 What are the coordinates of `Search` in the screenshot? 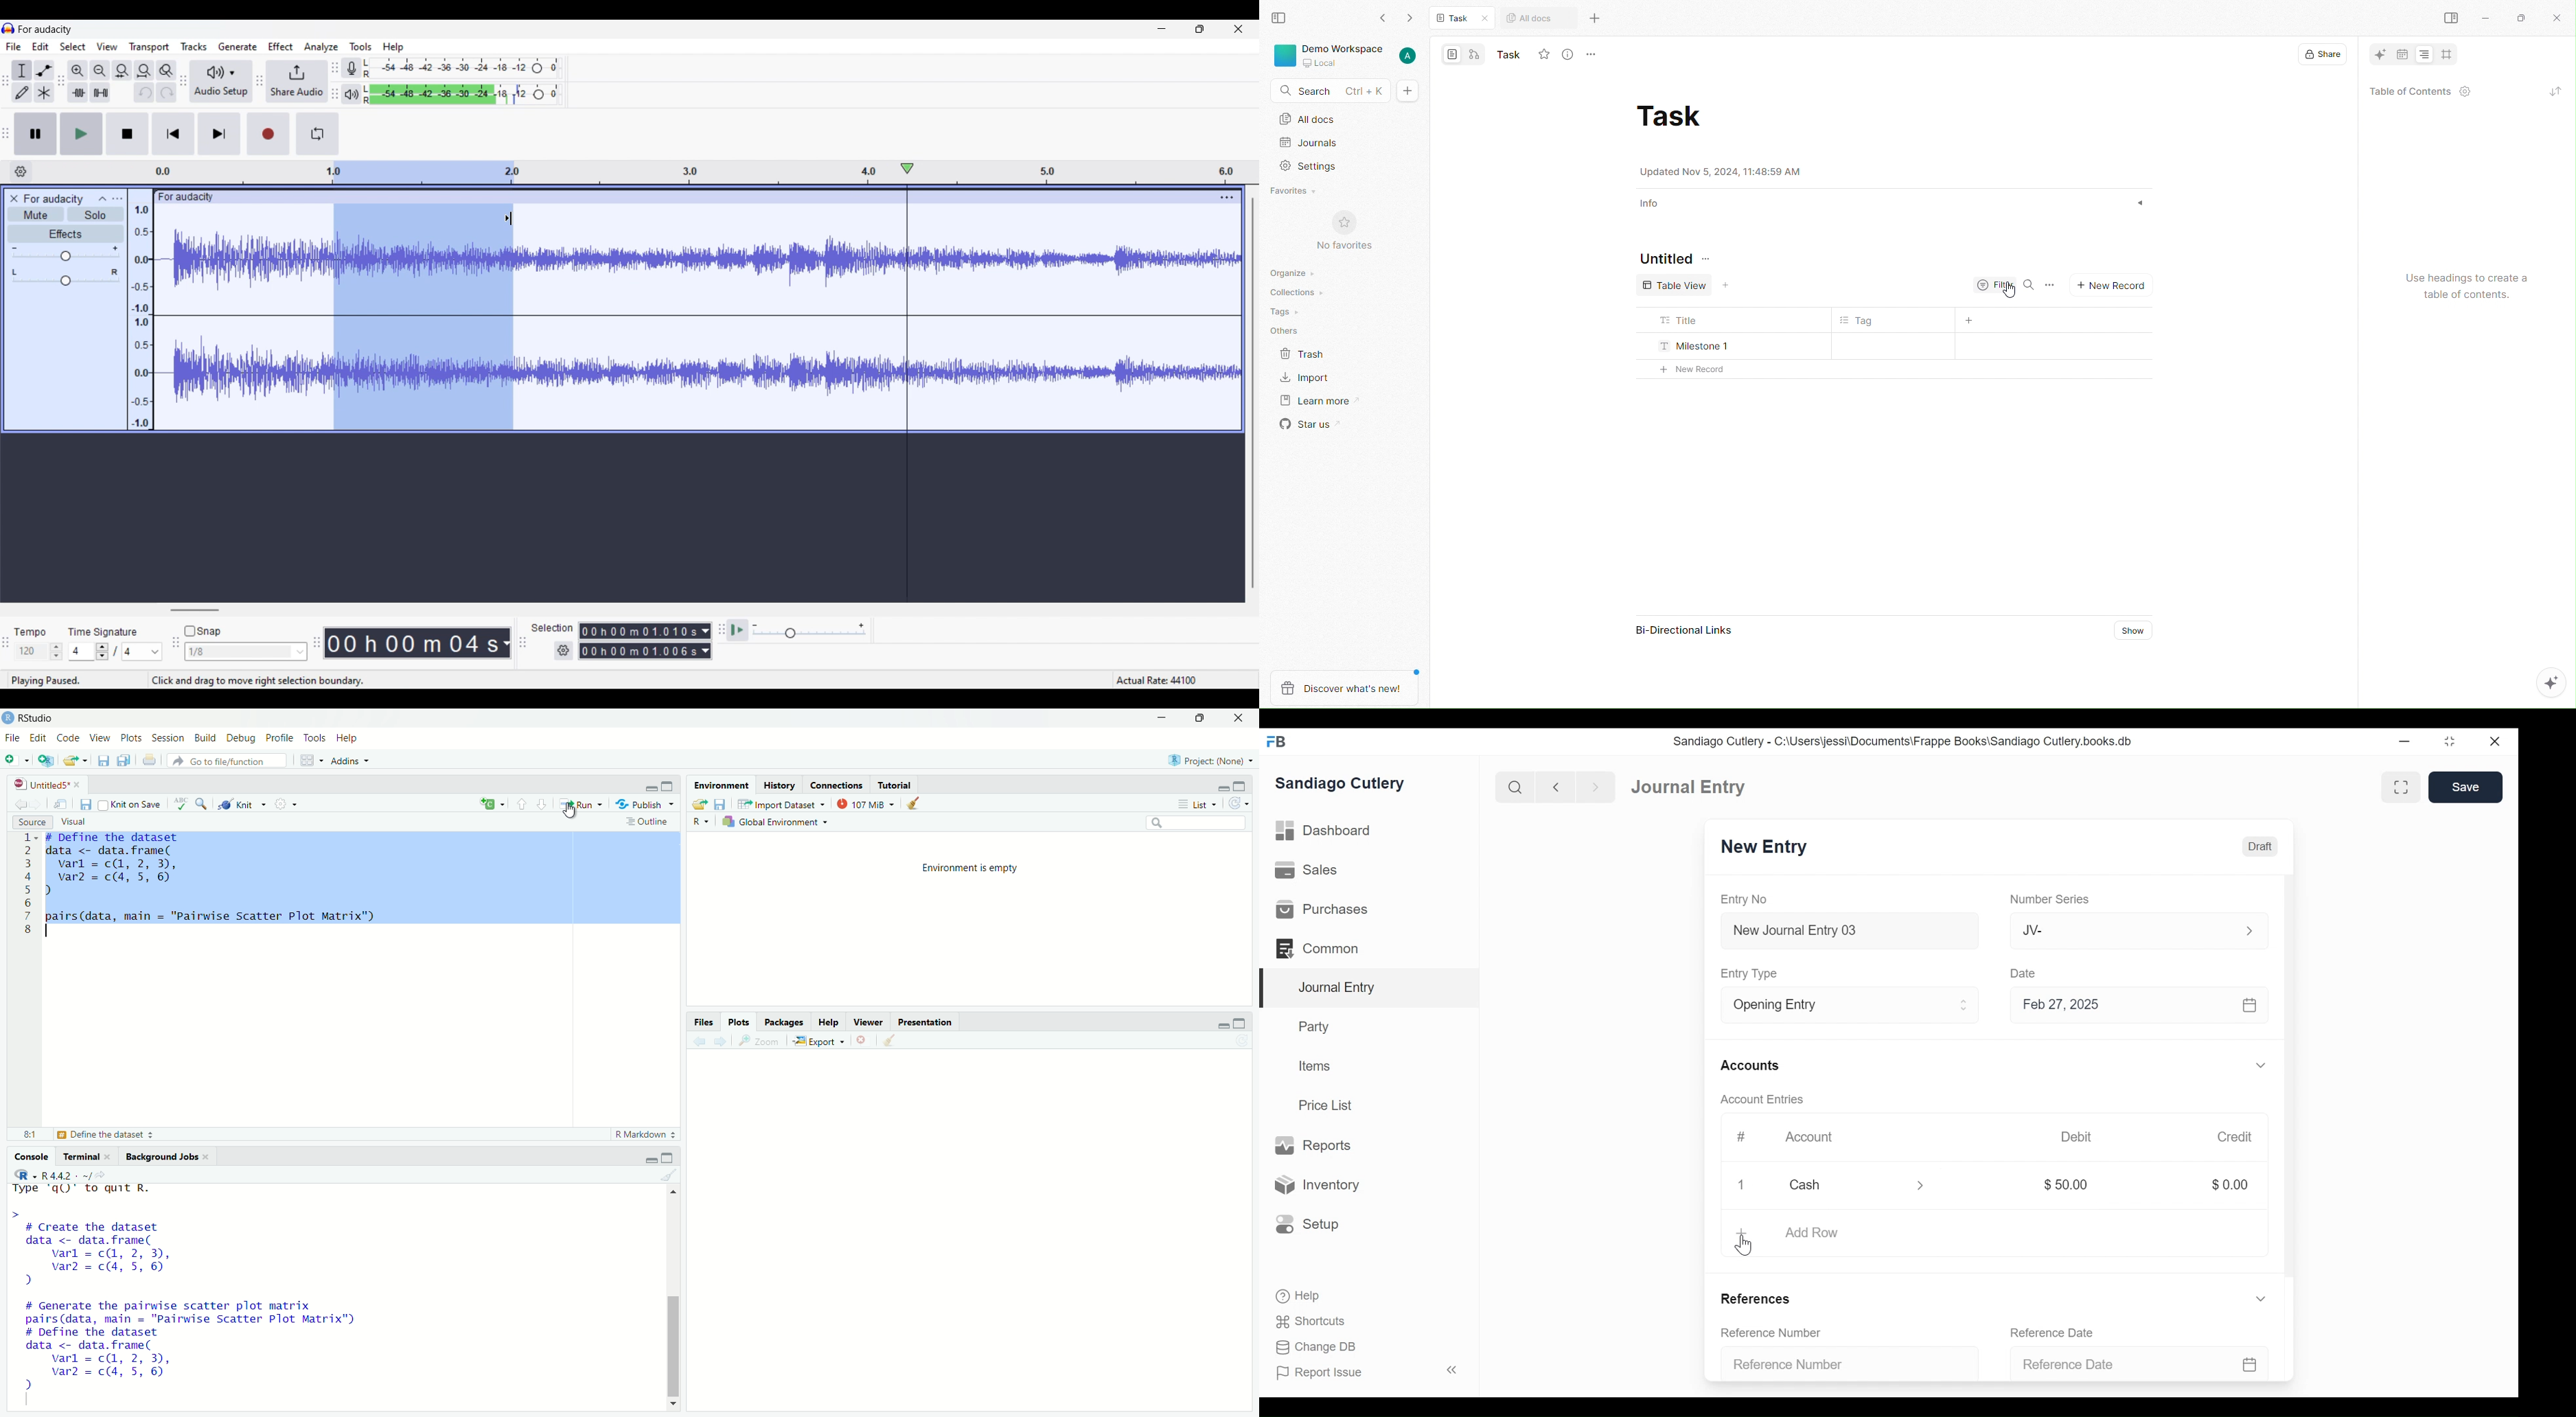 It's located at (1514, 787).